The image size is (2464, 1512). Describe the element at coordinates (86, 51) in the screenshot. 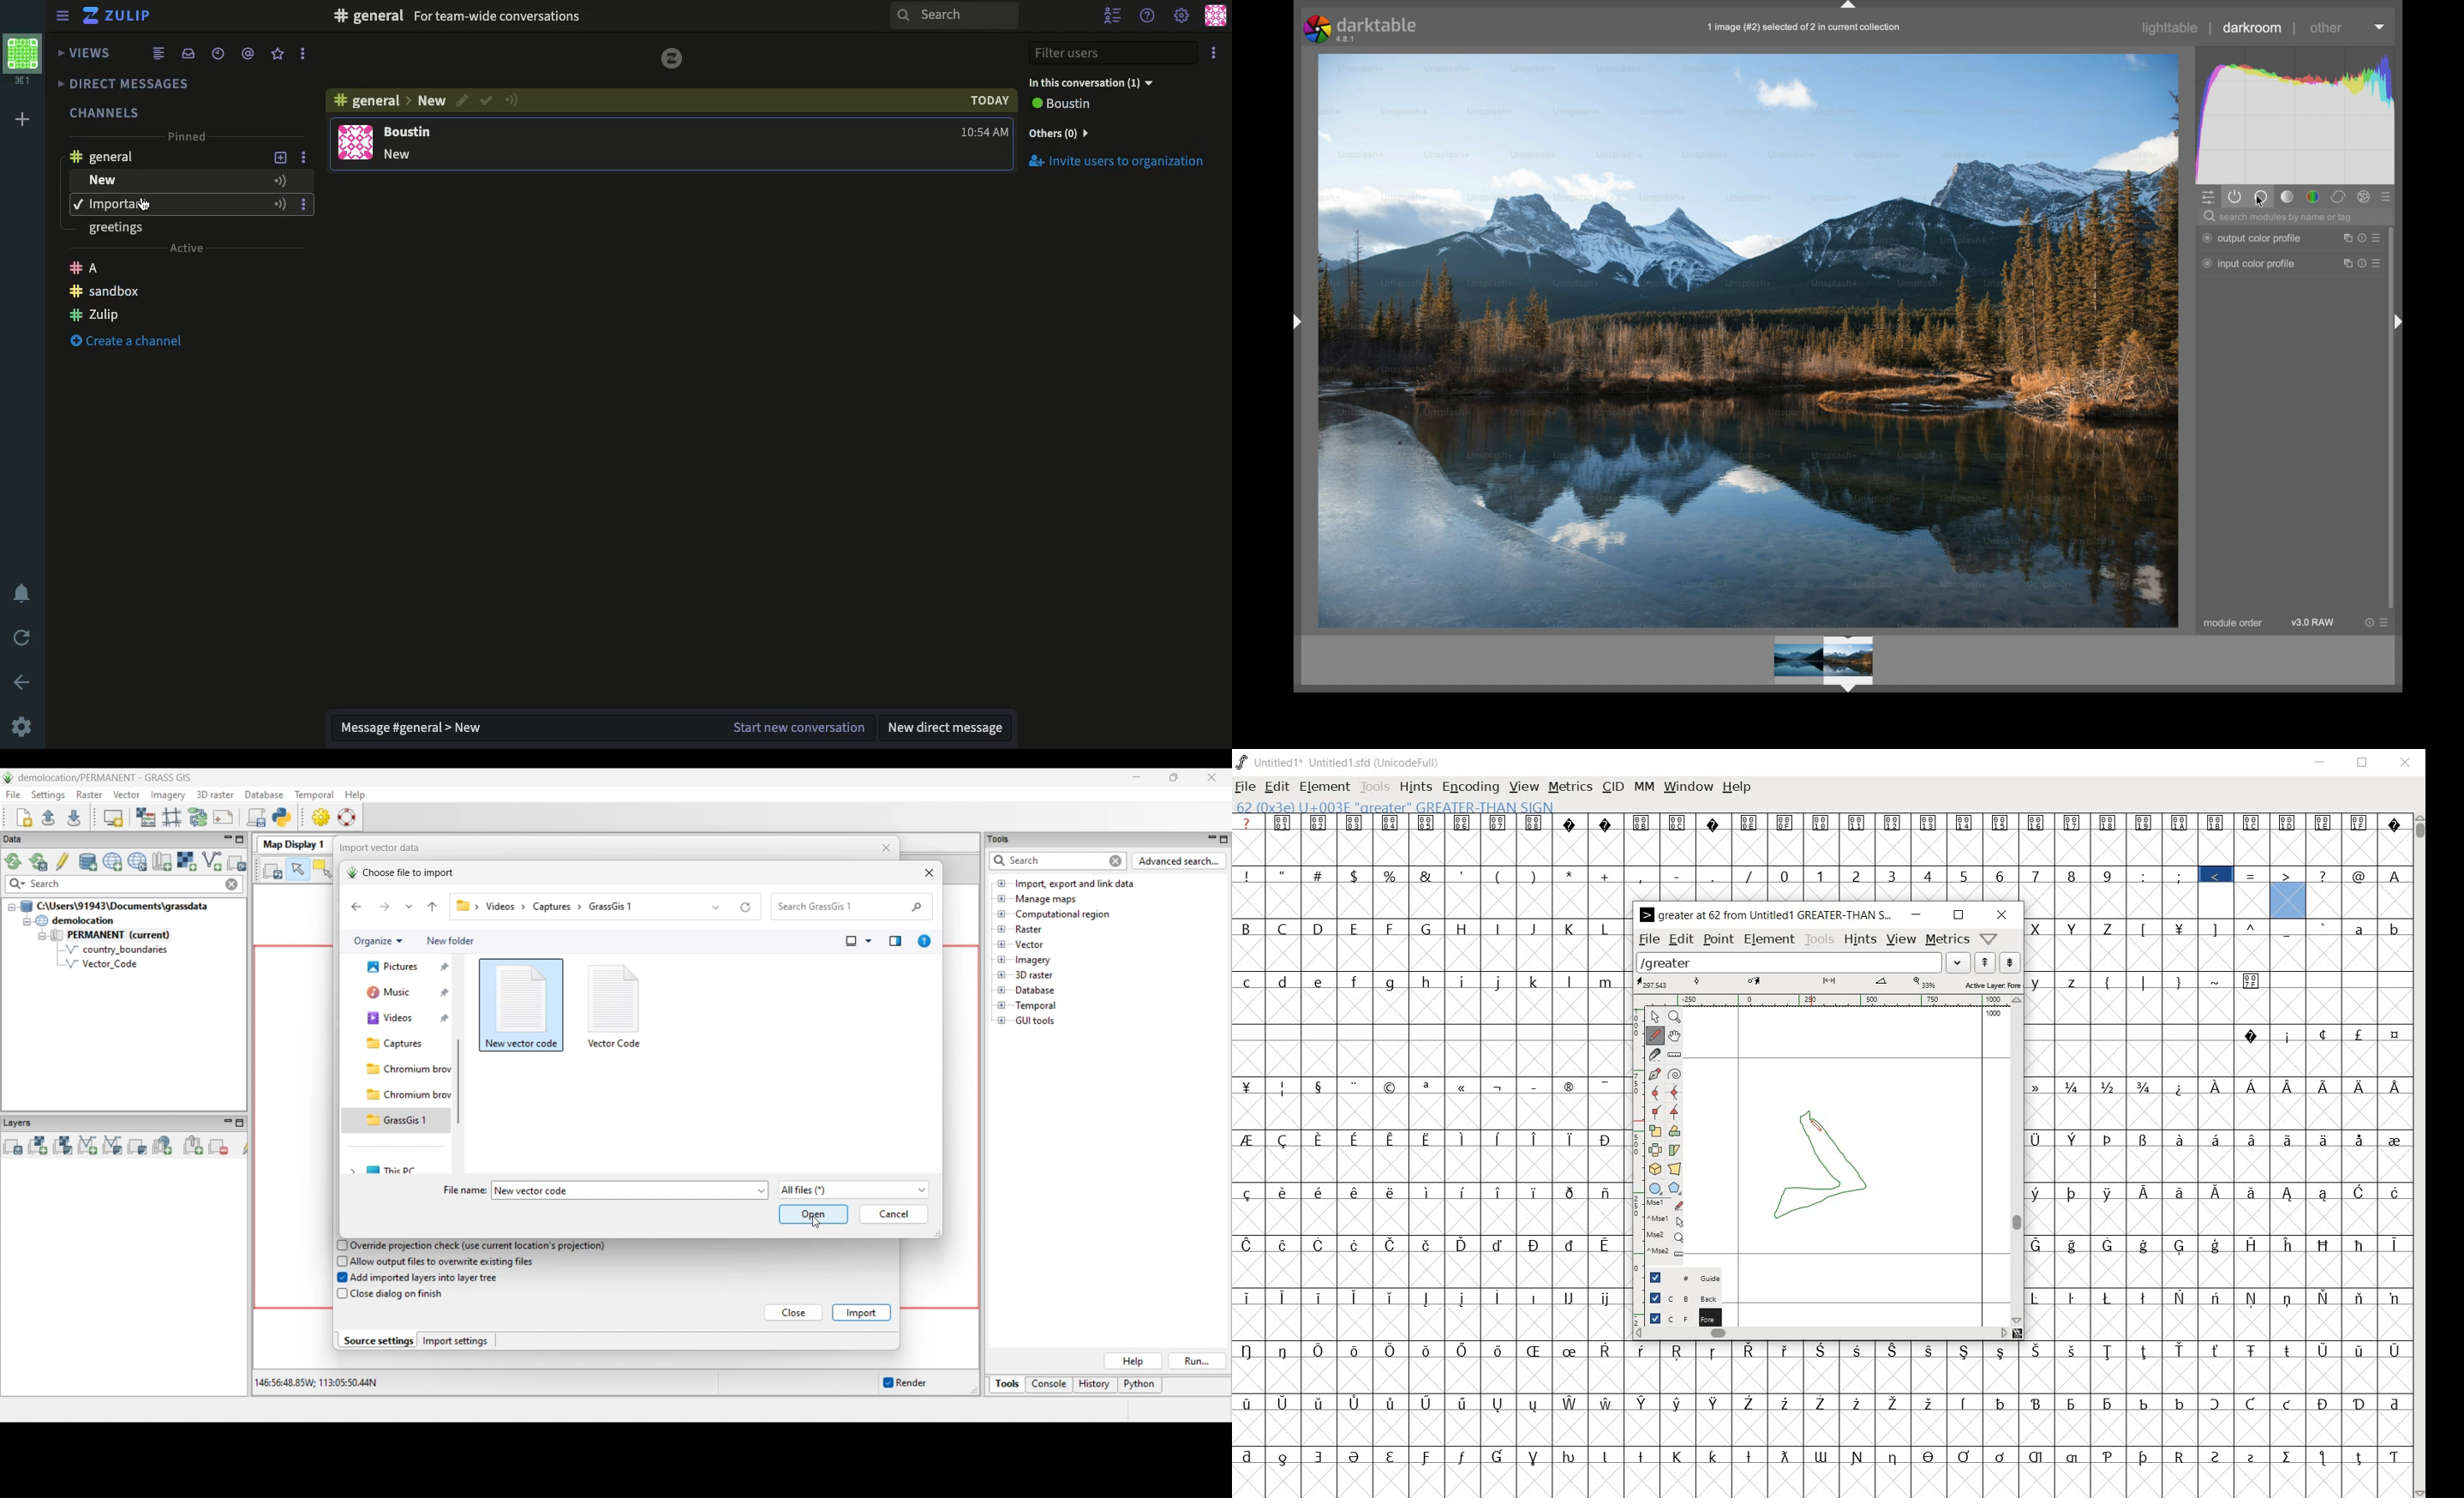

I see `Views` at that location.